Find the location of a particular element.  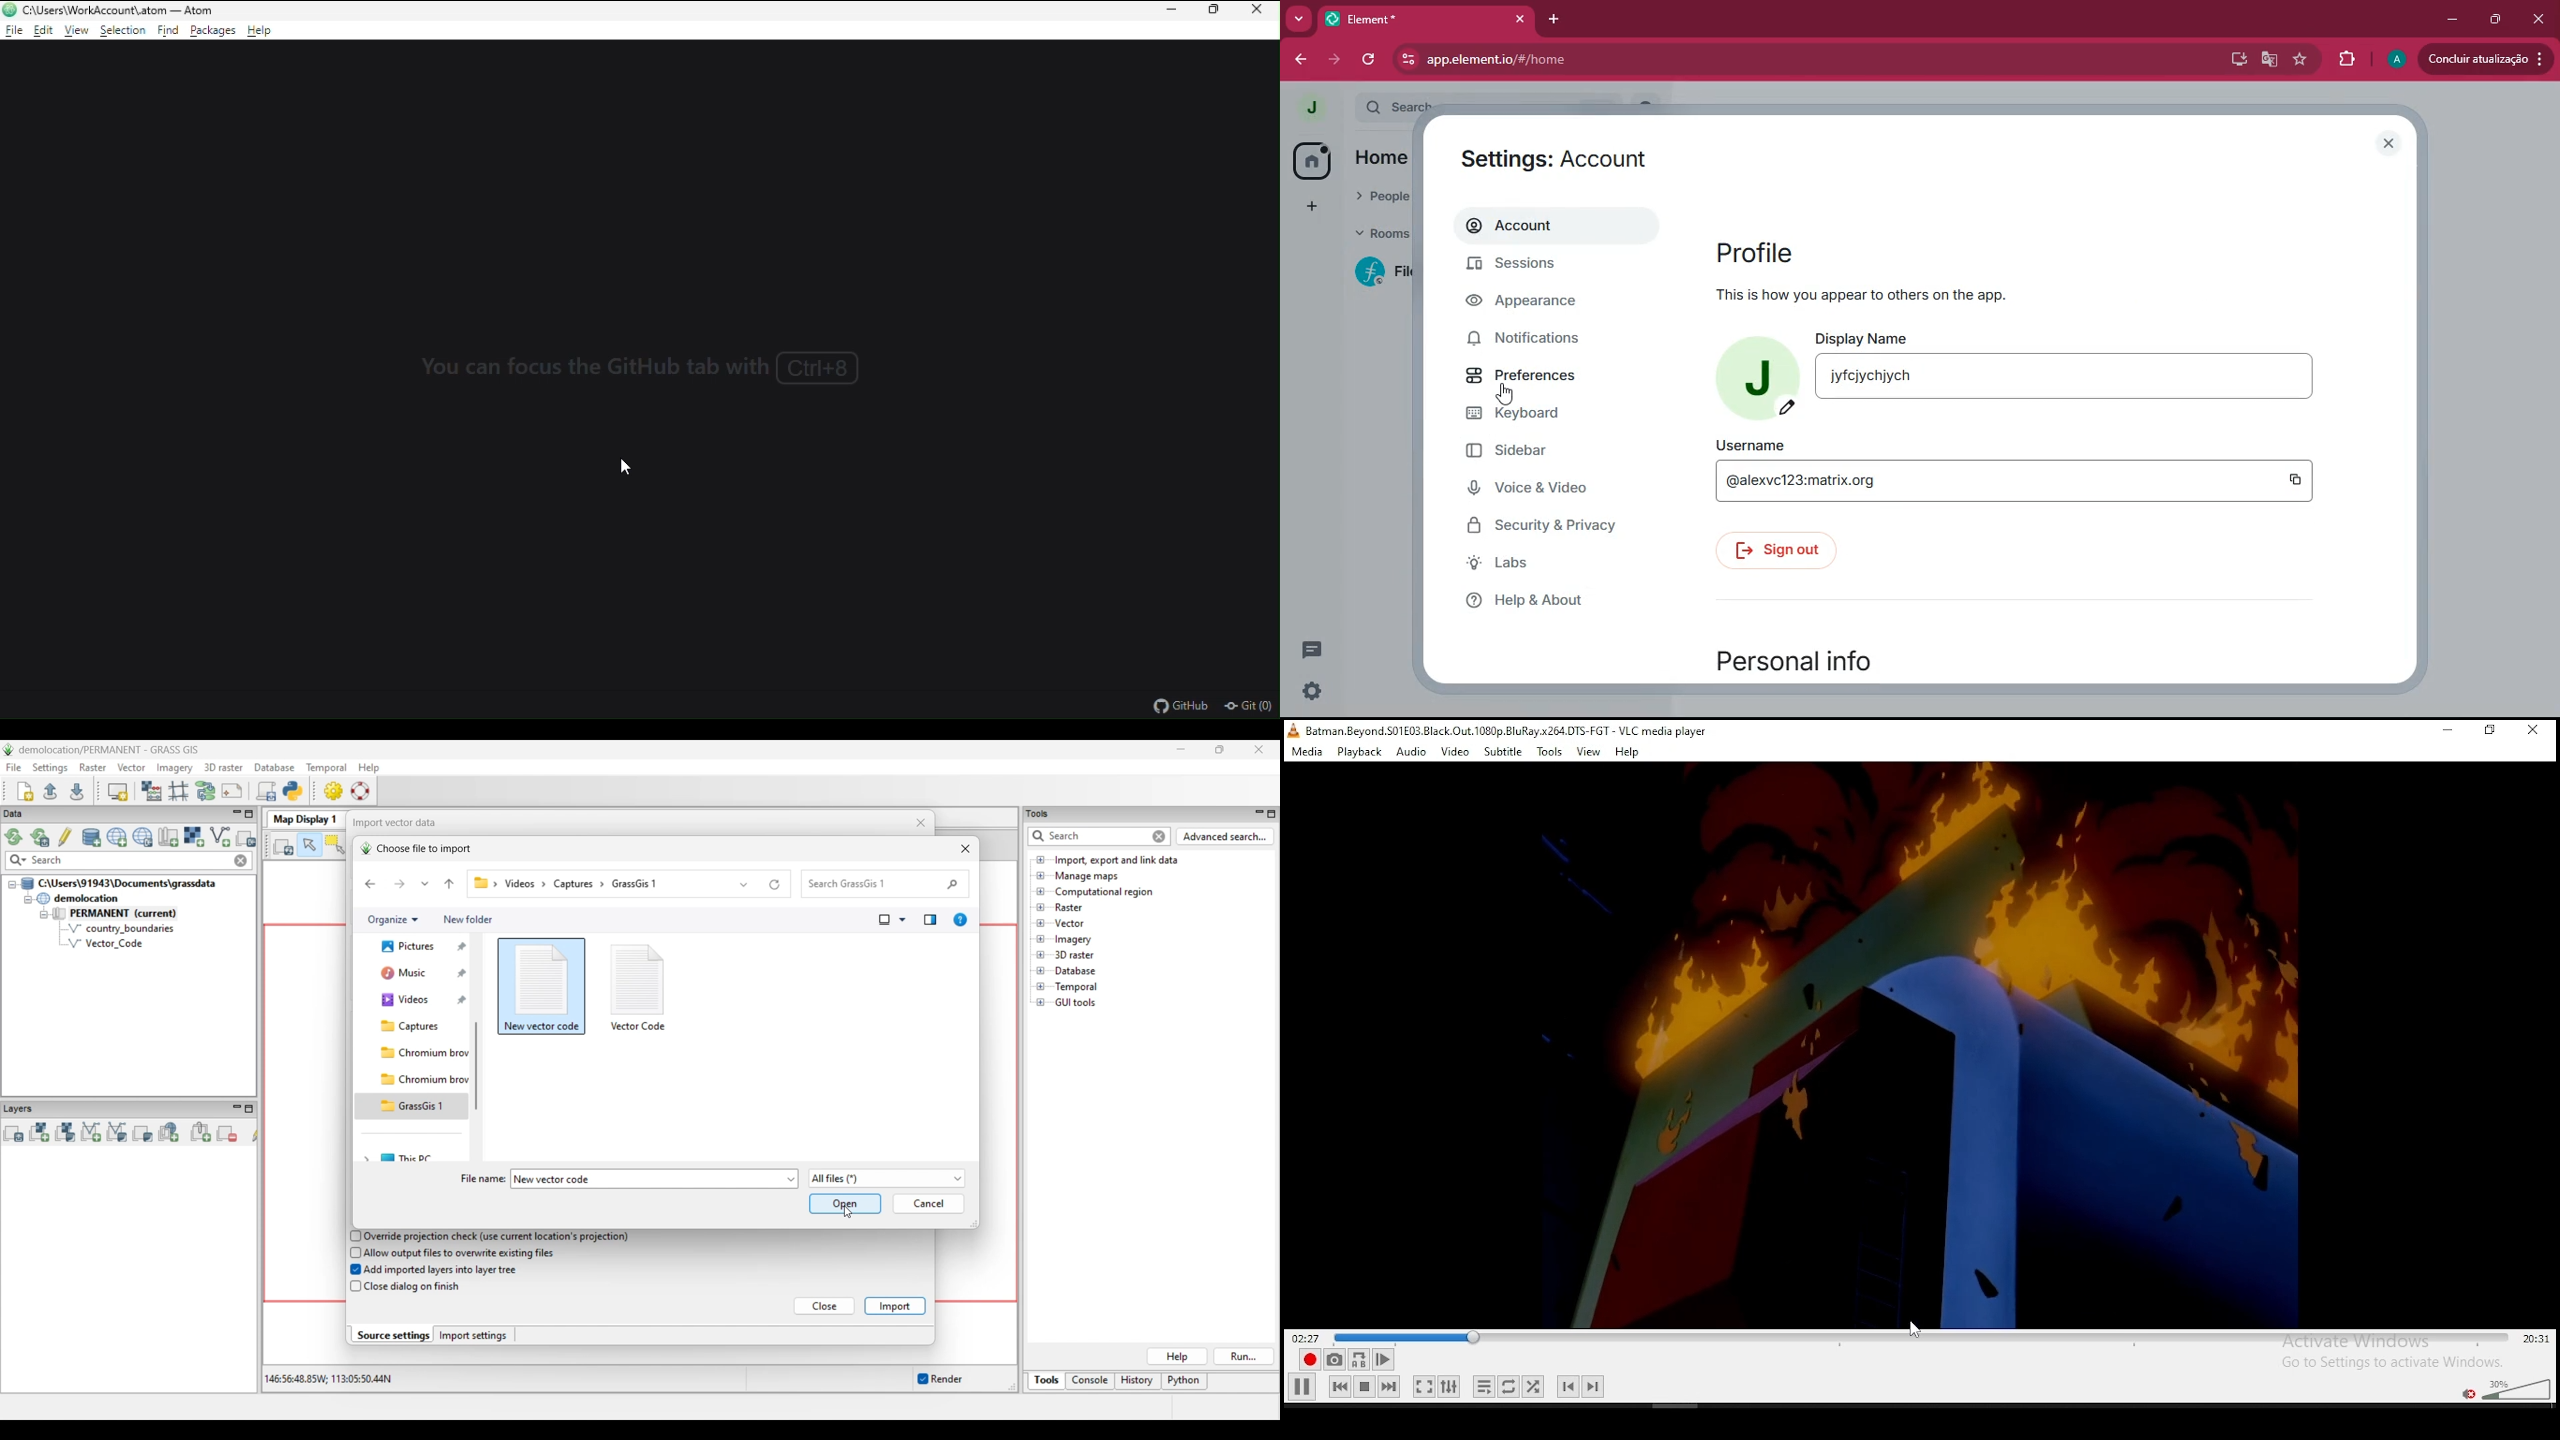

favourite is located at coordinates (2300, 59).